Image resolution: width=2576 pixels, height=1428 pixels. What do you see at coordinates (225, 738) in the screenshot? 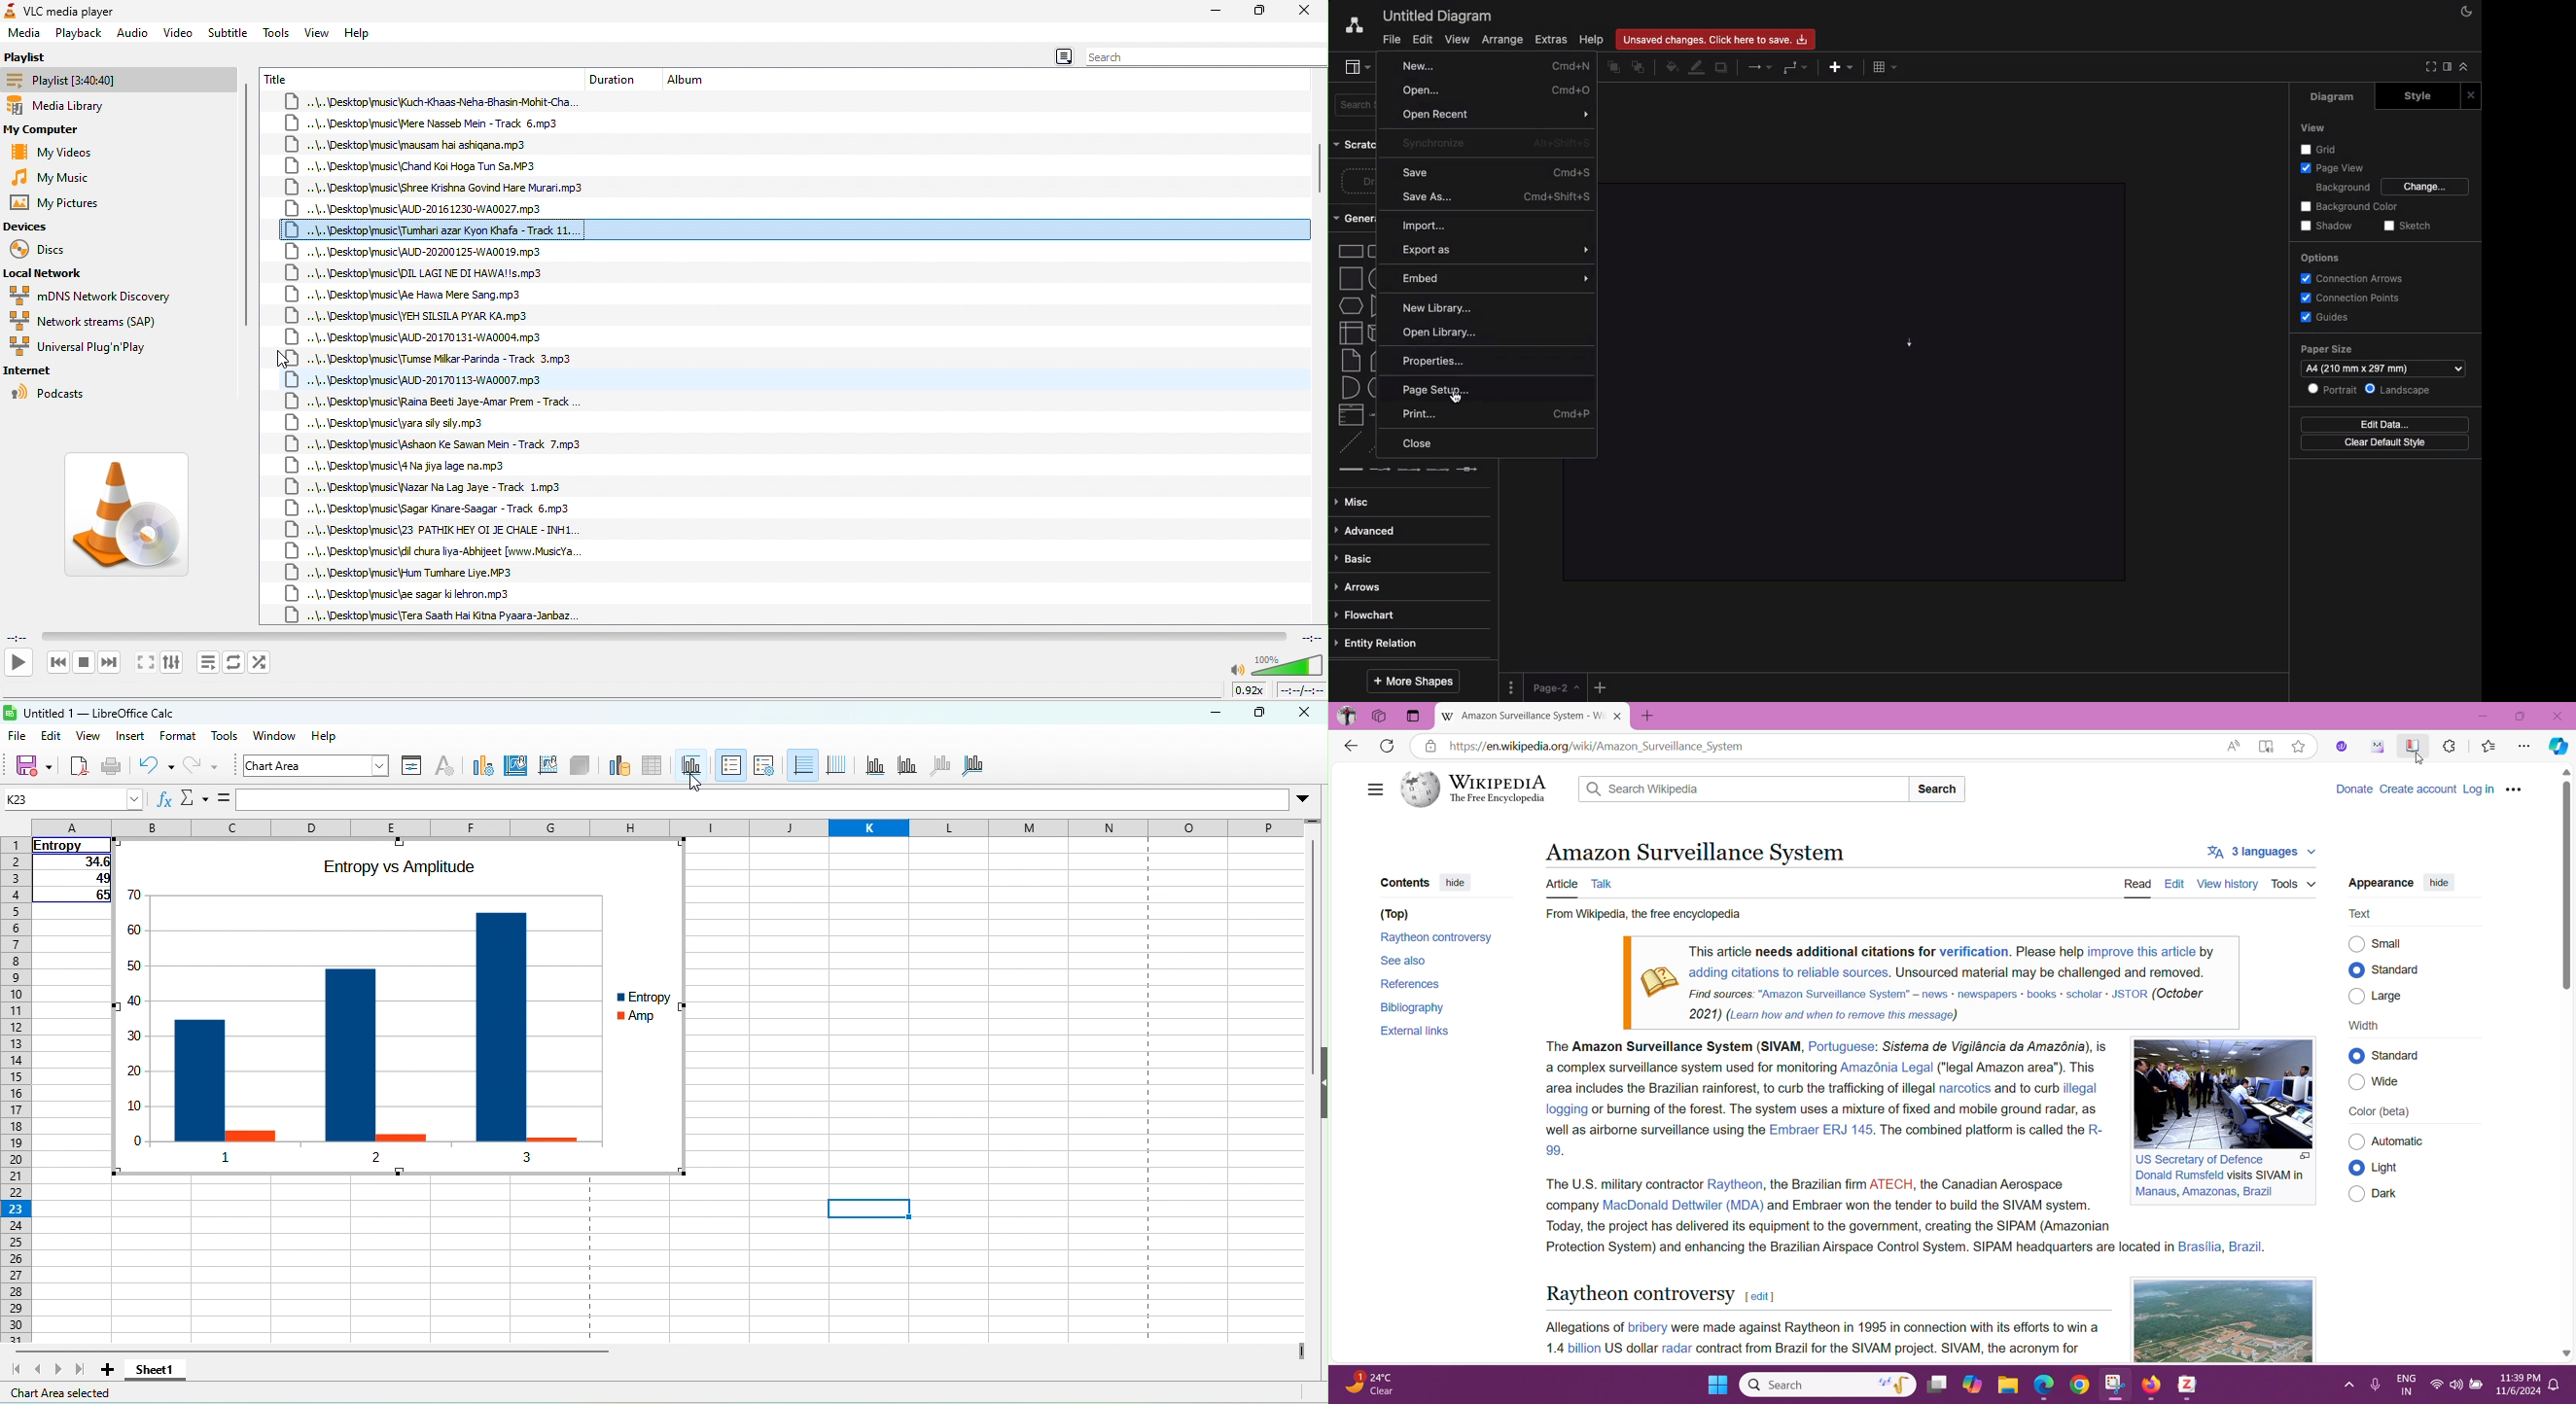
I see `tool` at bounding box center [225, 738].